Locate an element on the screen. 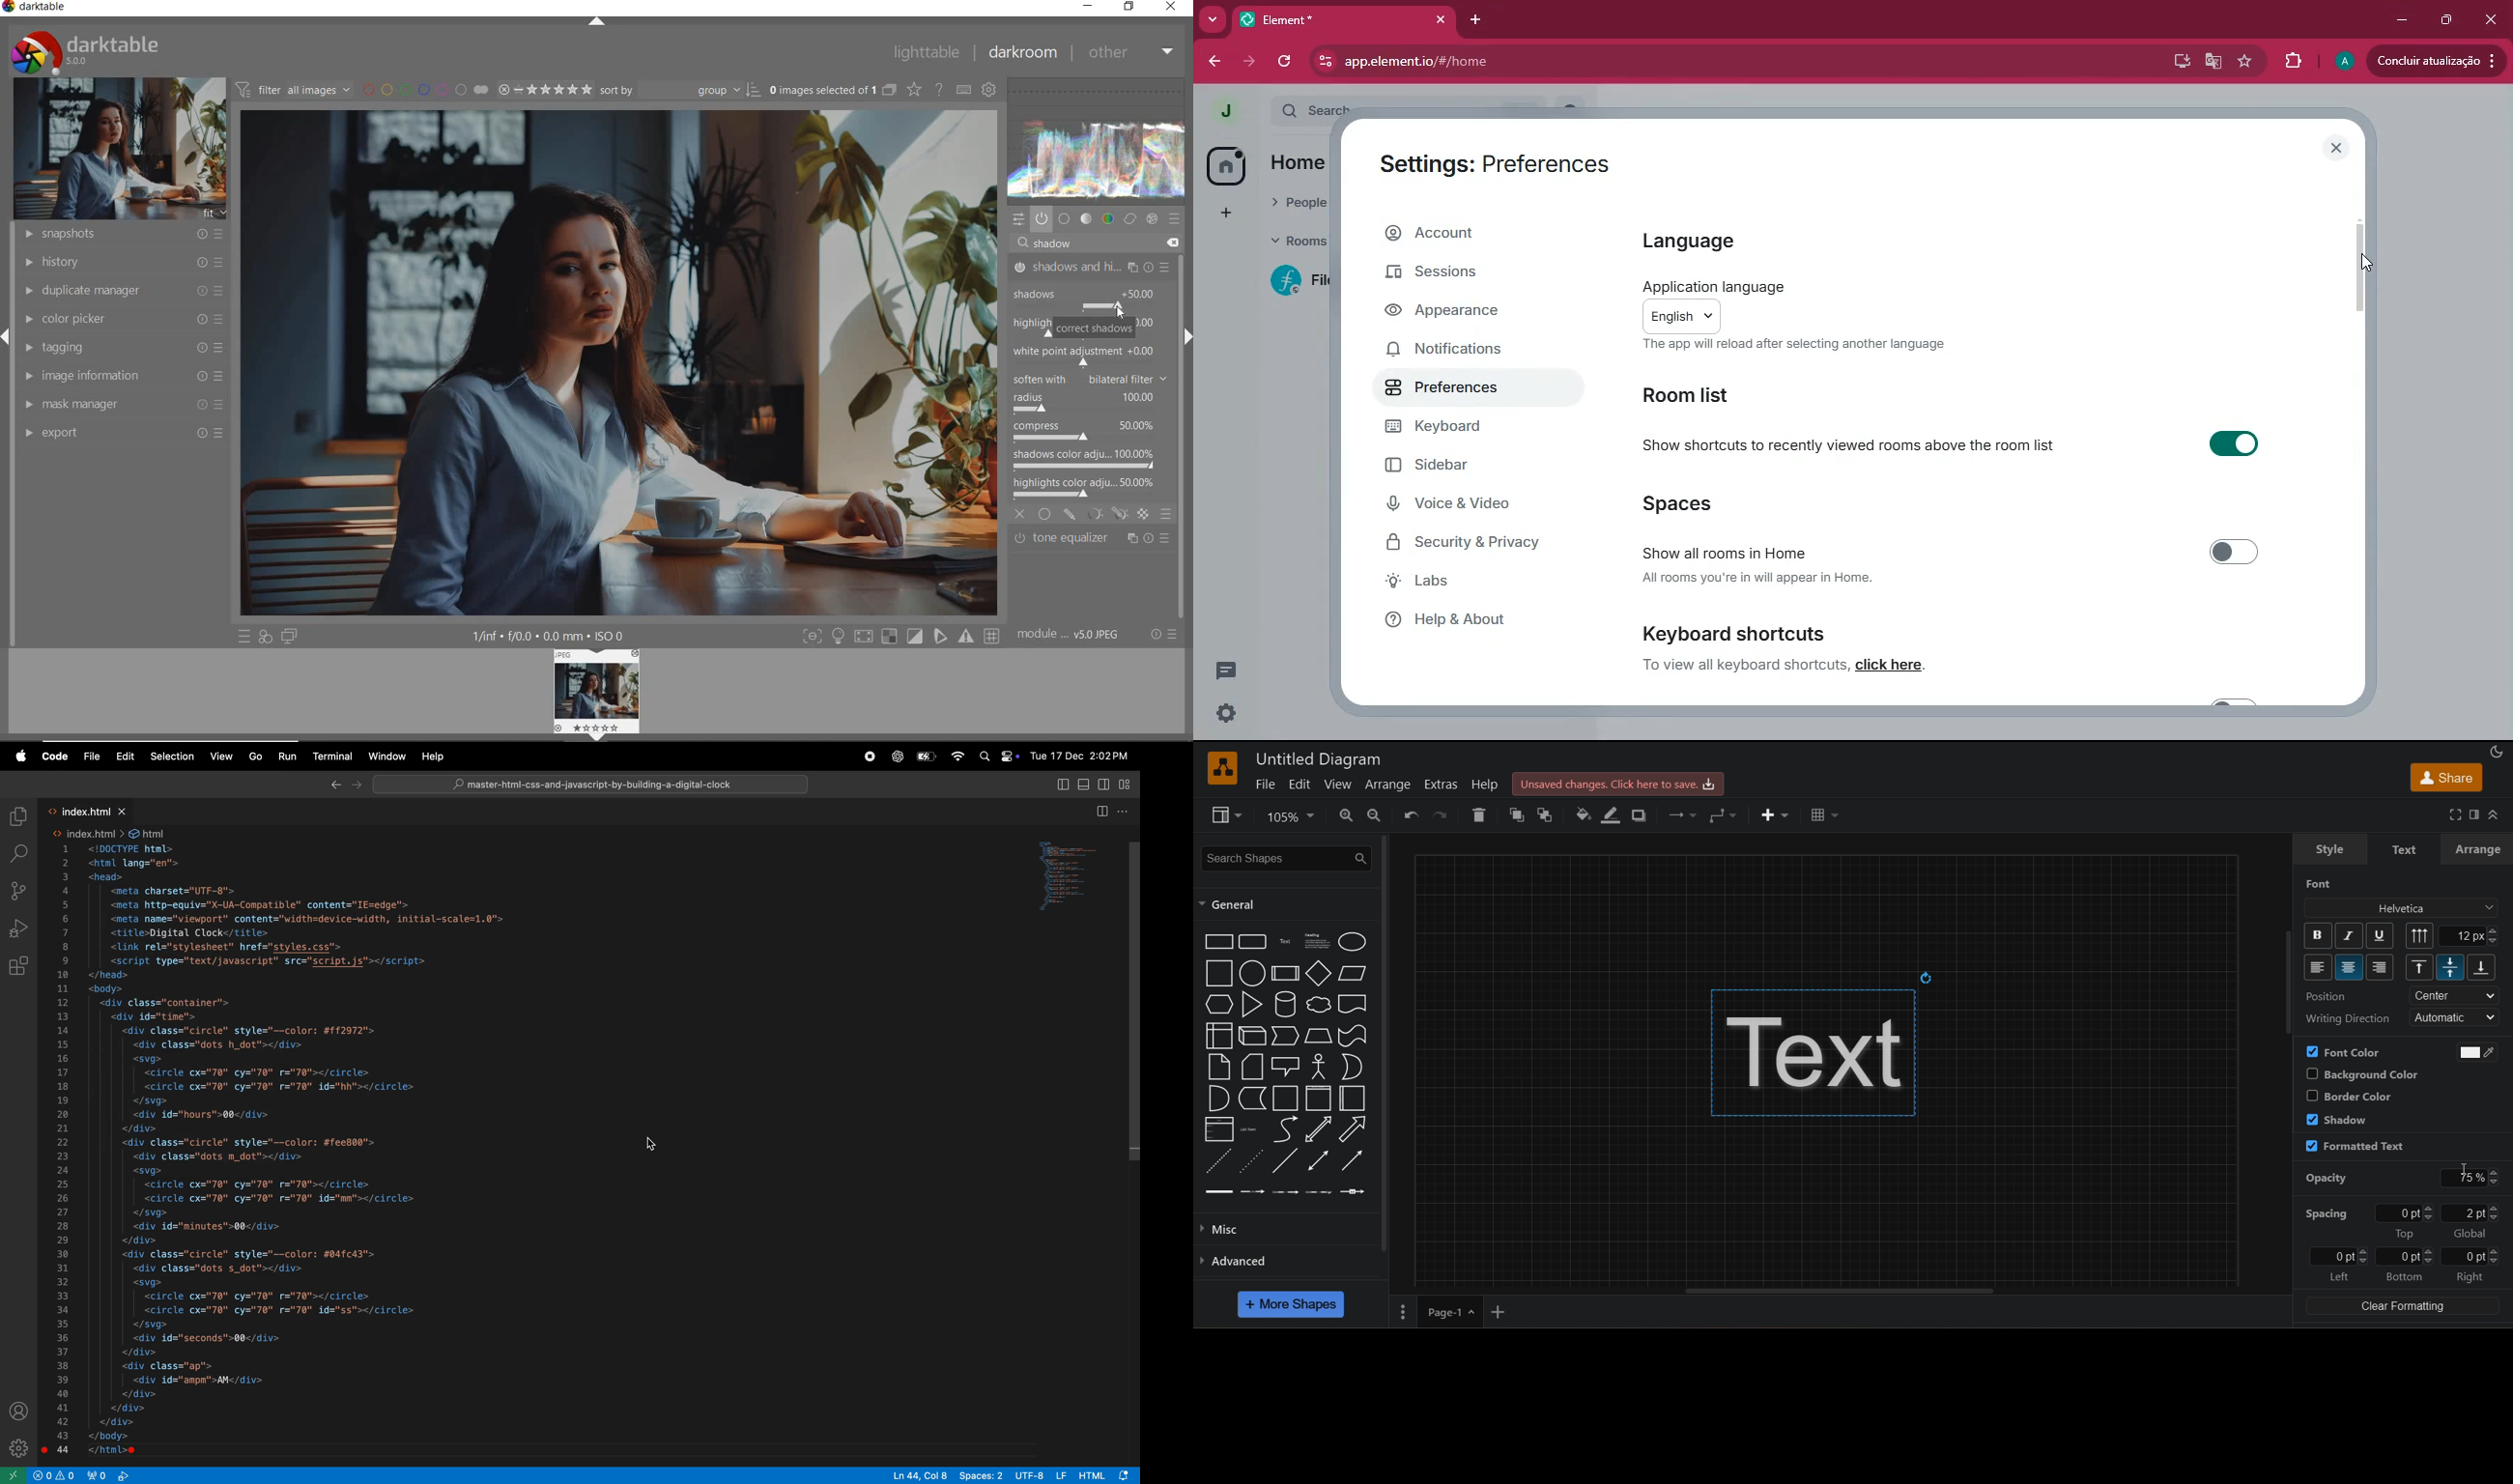 This screenshot has width=2520, height=1484. refresh is located at coordinates (1286, 63).